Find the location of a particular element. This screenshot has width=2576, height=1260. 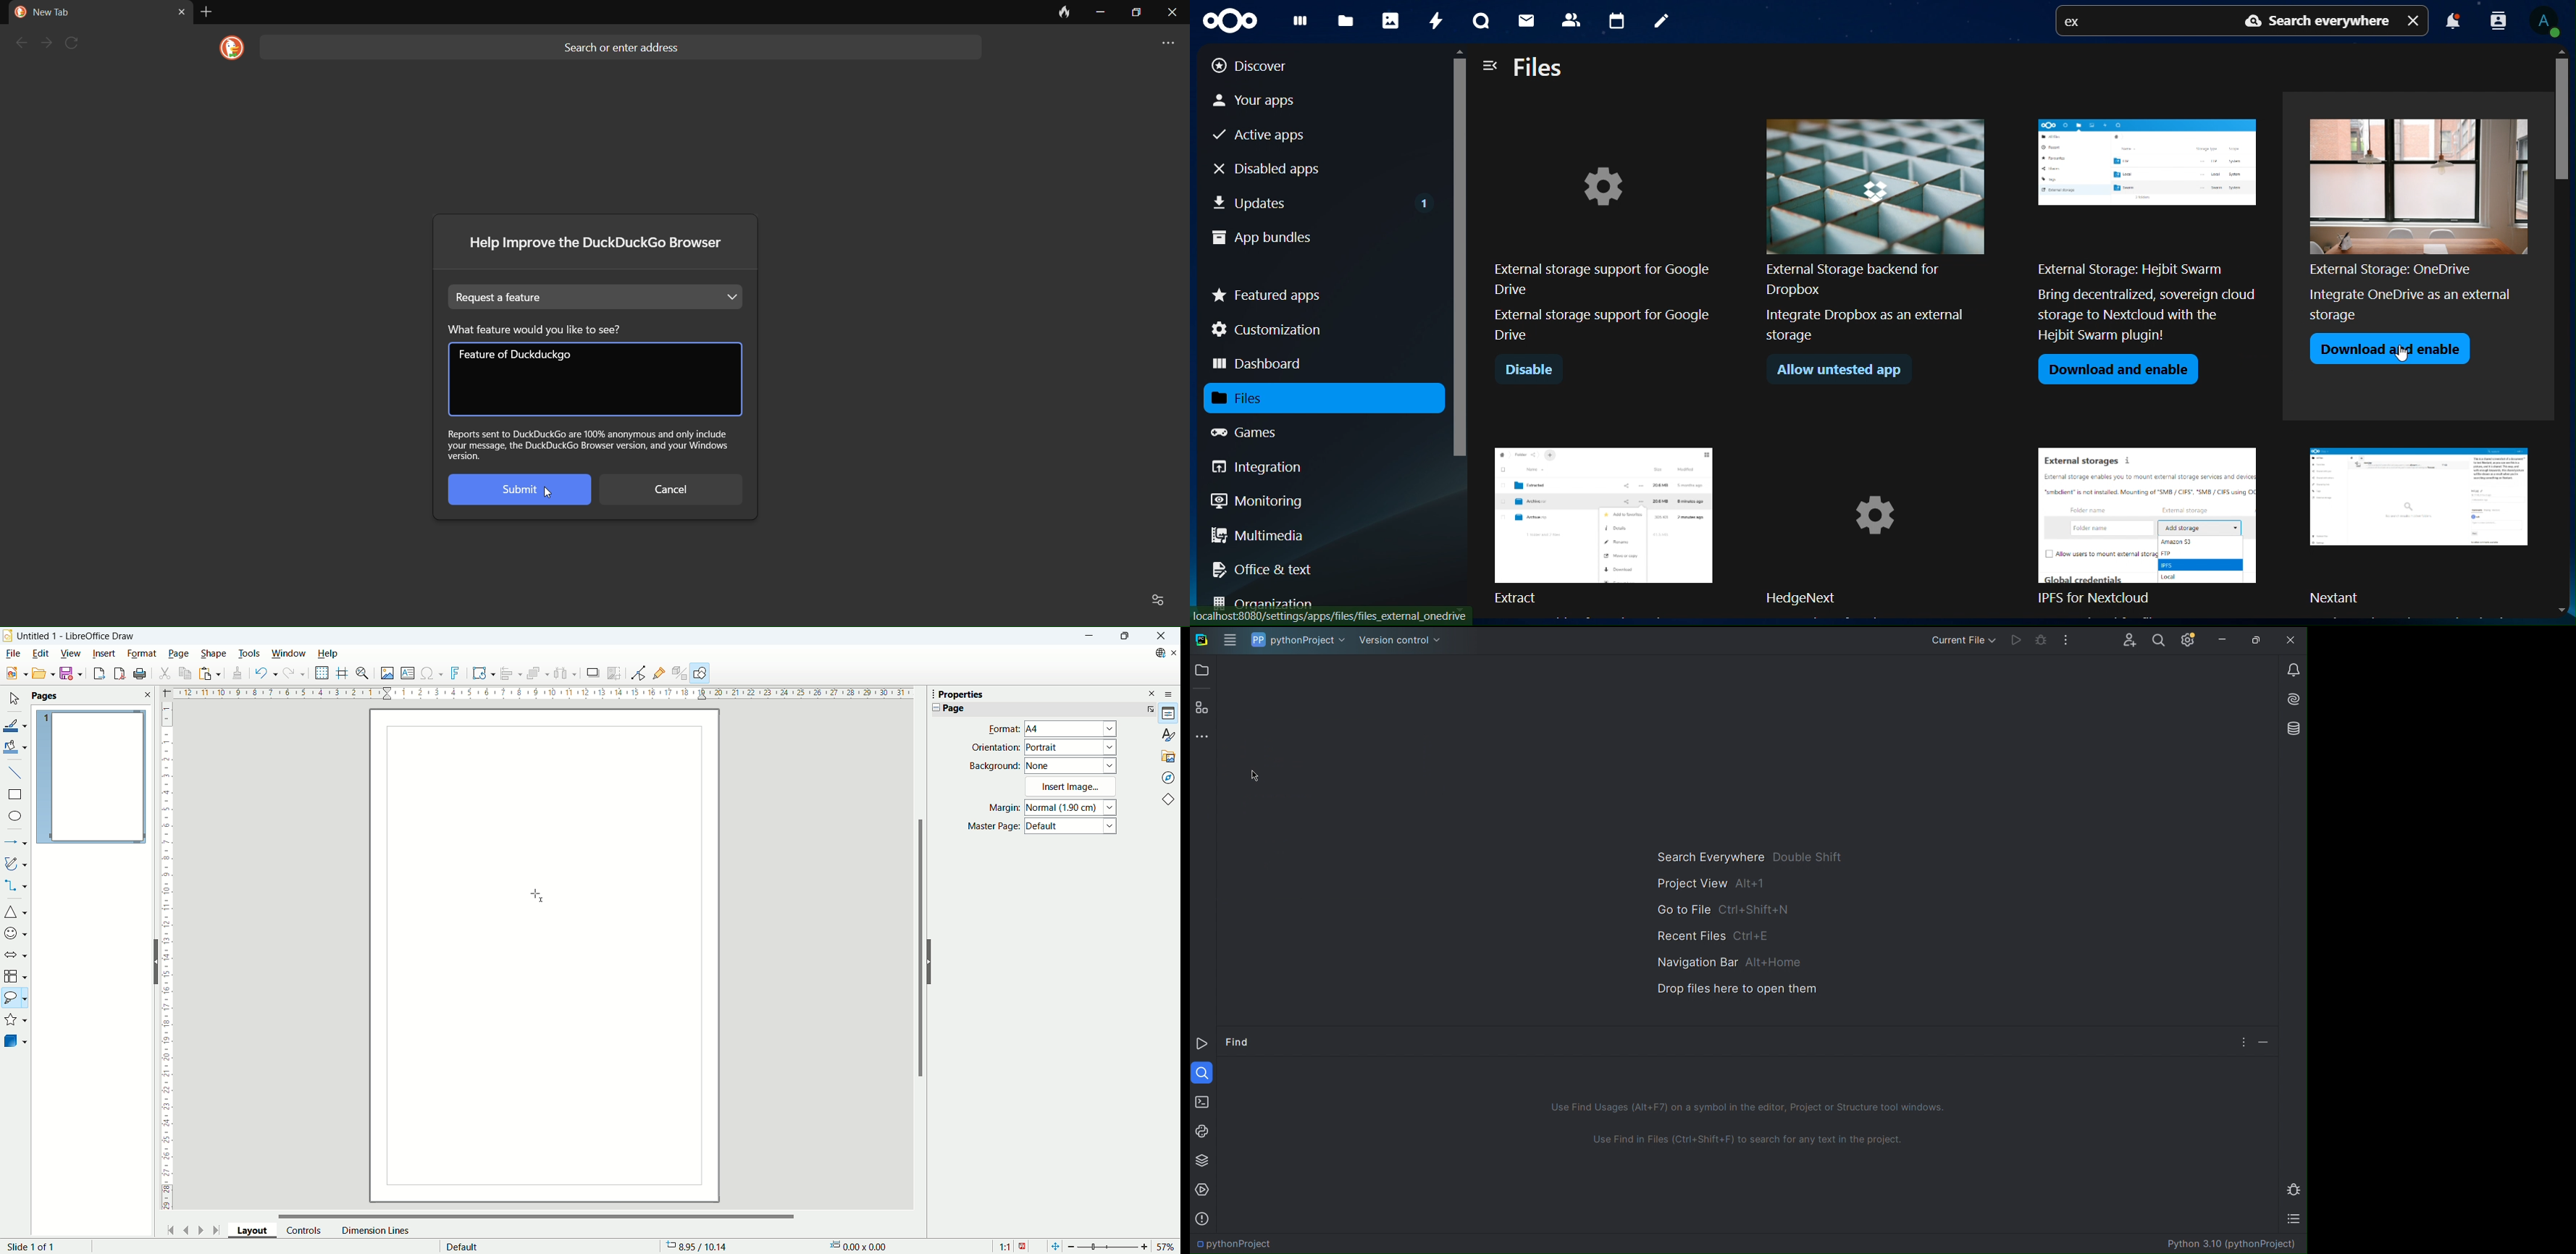

allow untested app is located at coordinates (1840, 368).